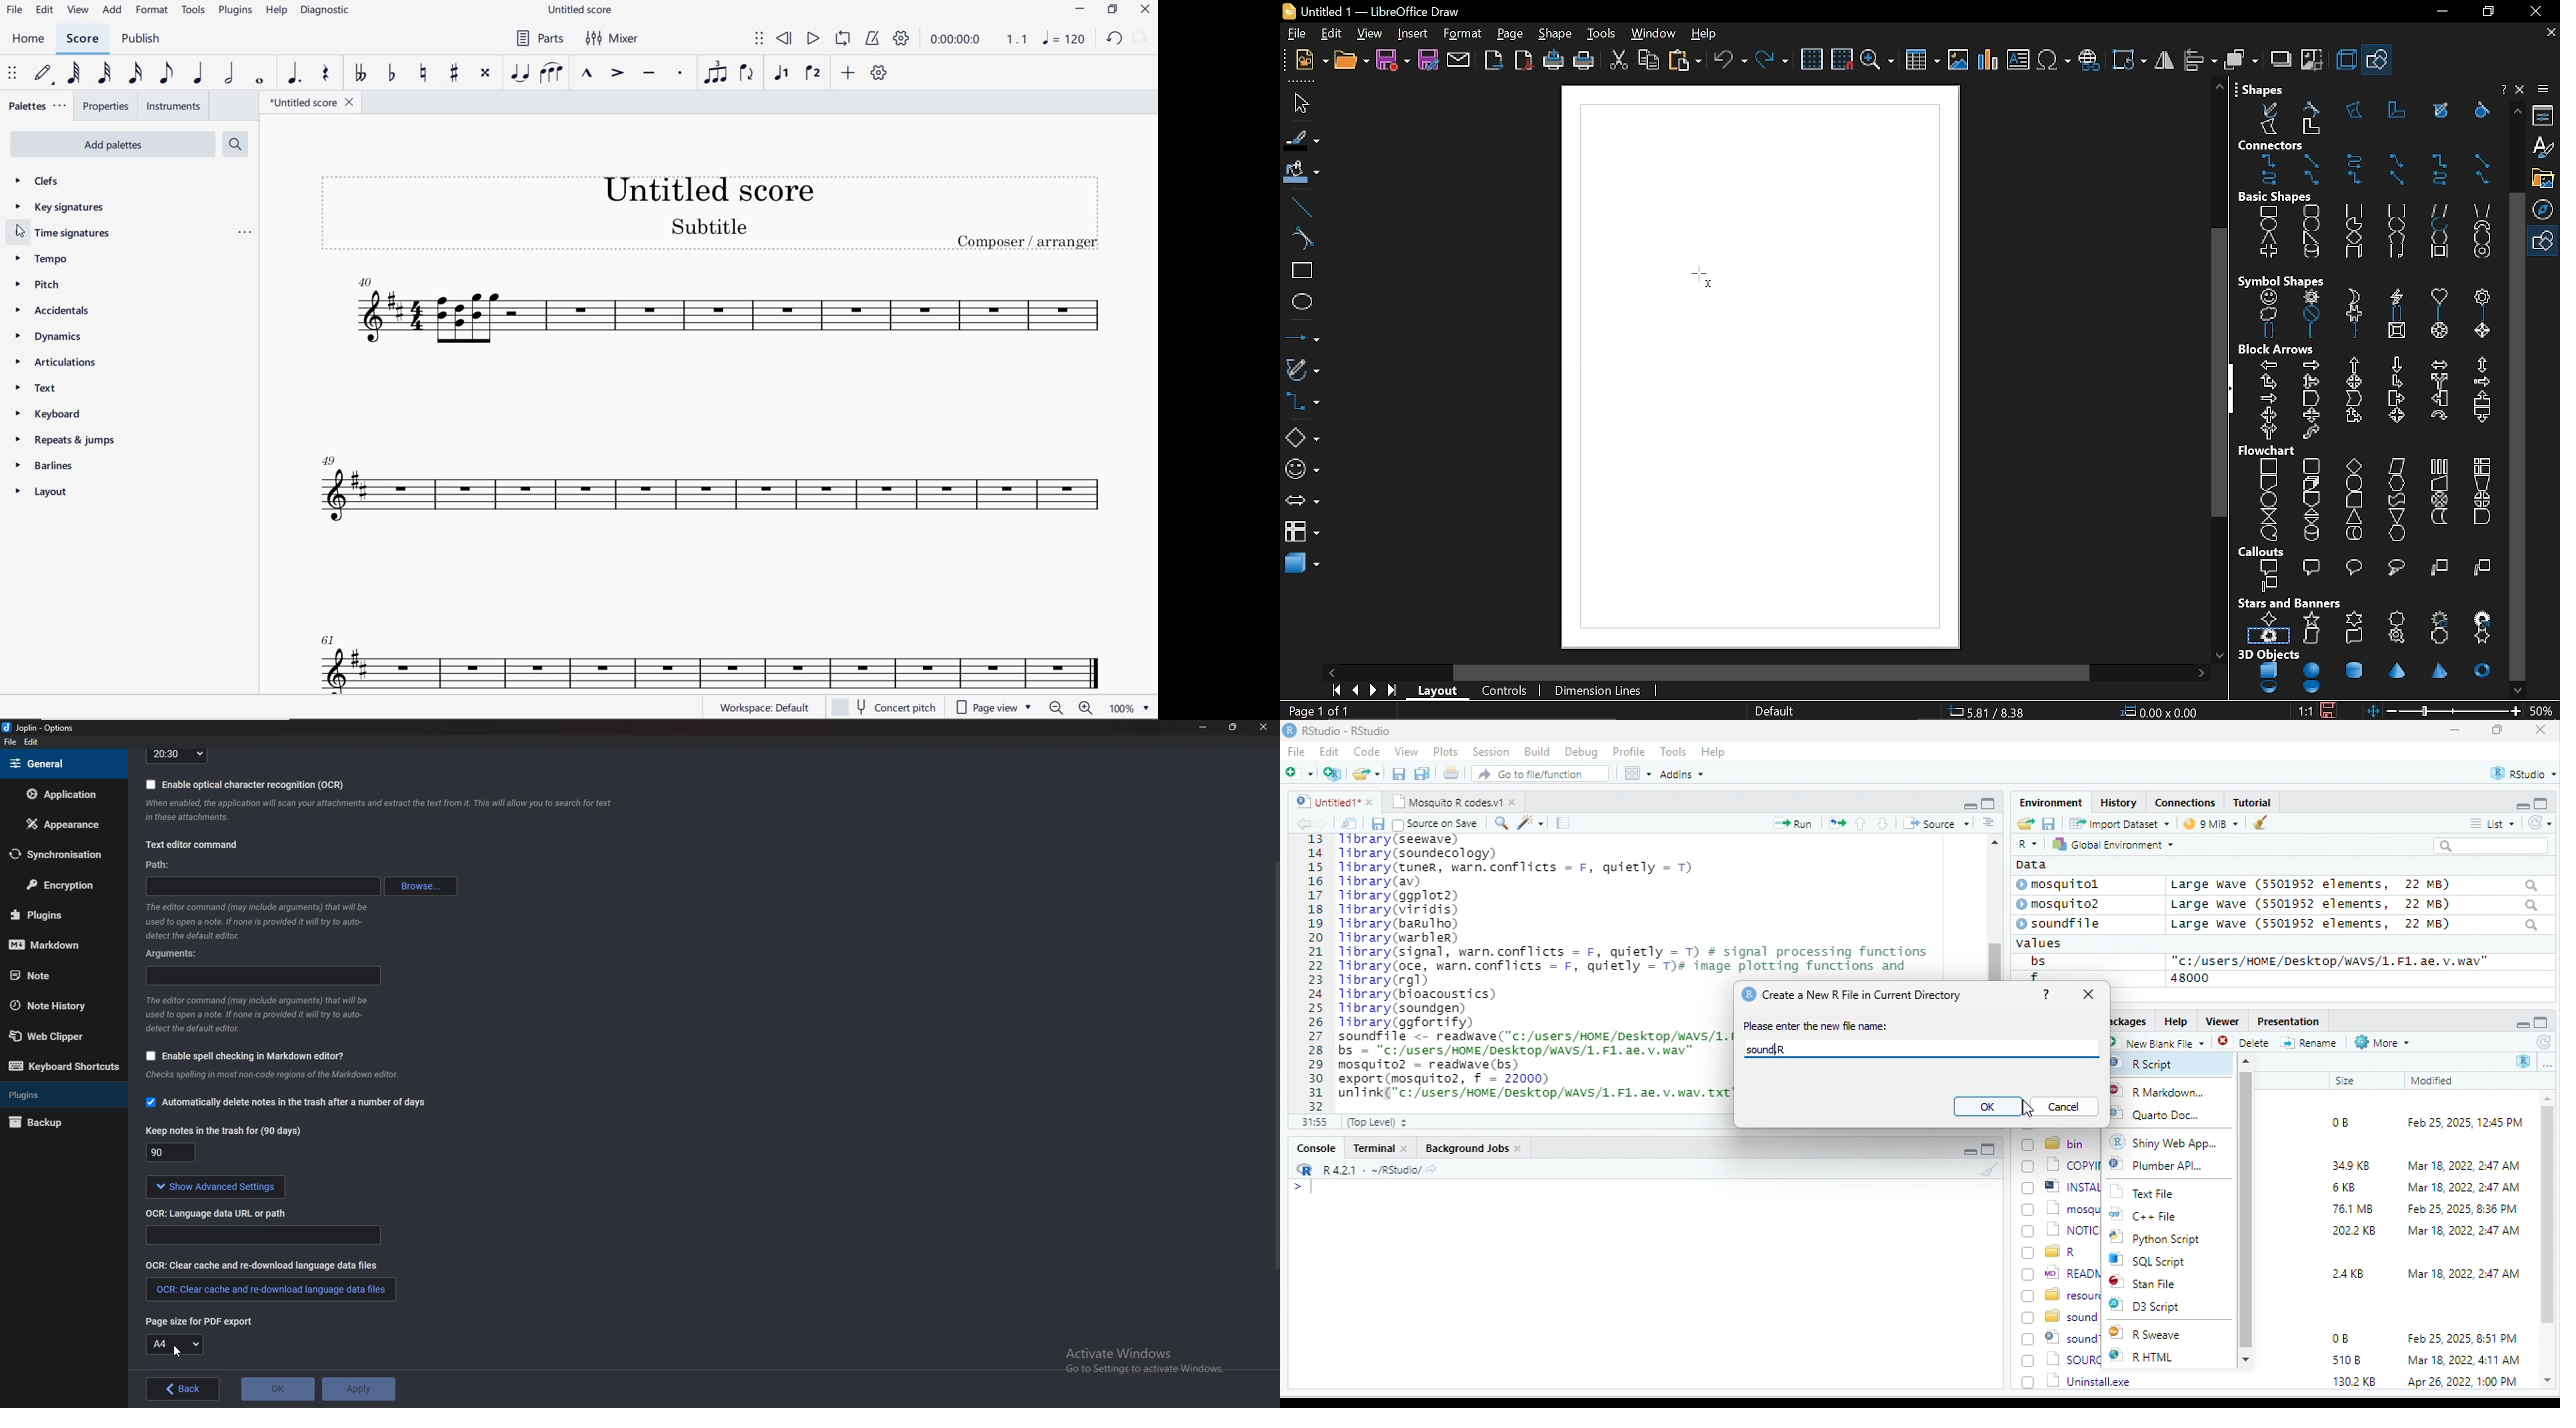 The width and height of the screenshot is (2576, 1428). What do you see at coordinates (1301, 239) in the screenshot?
I see `curve` at bounding box center [1301, 239].